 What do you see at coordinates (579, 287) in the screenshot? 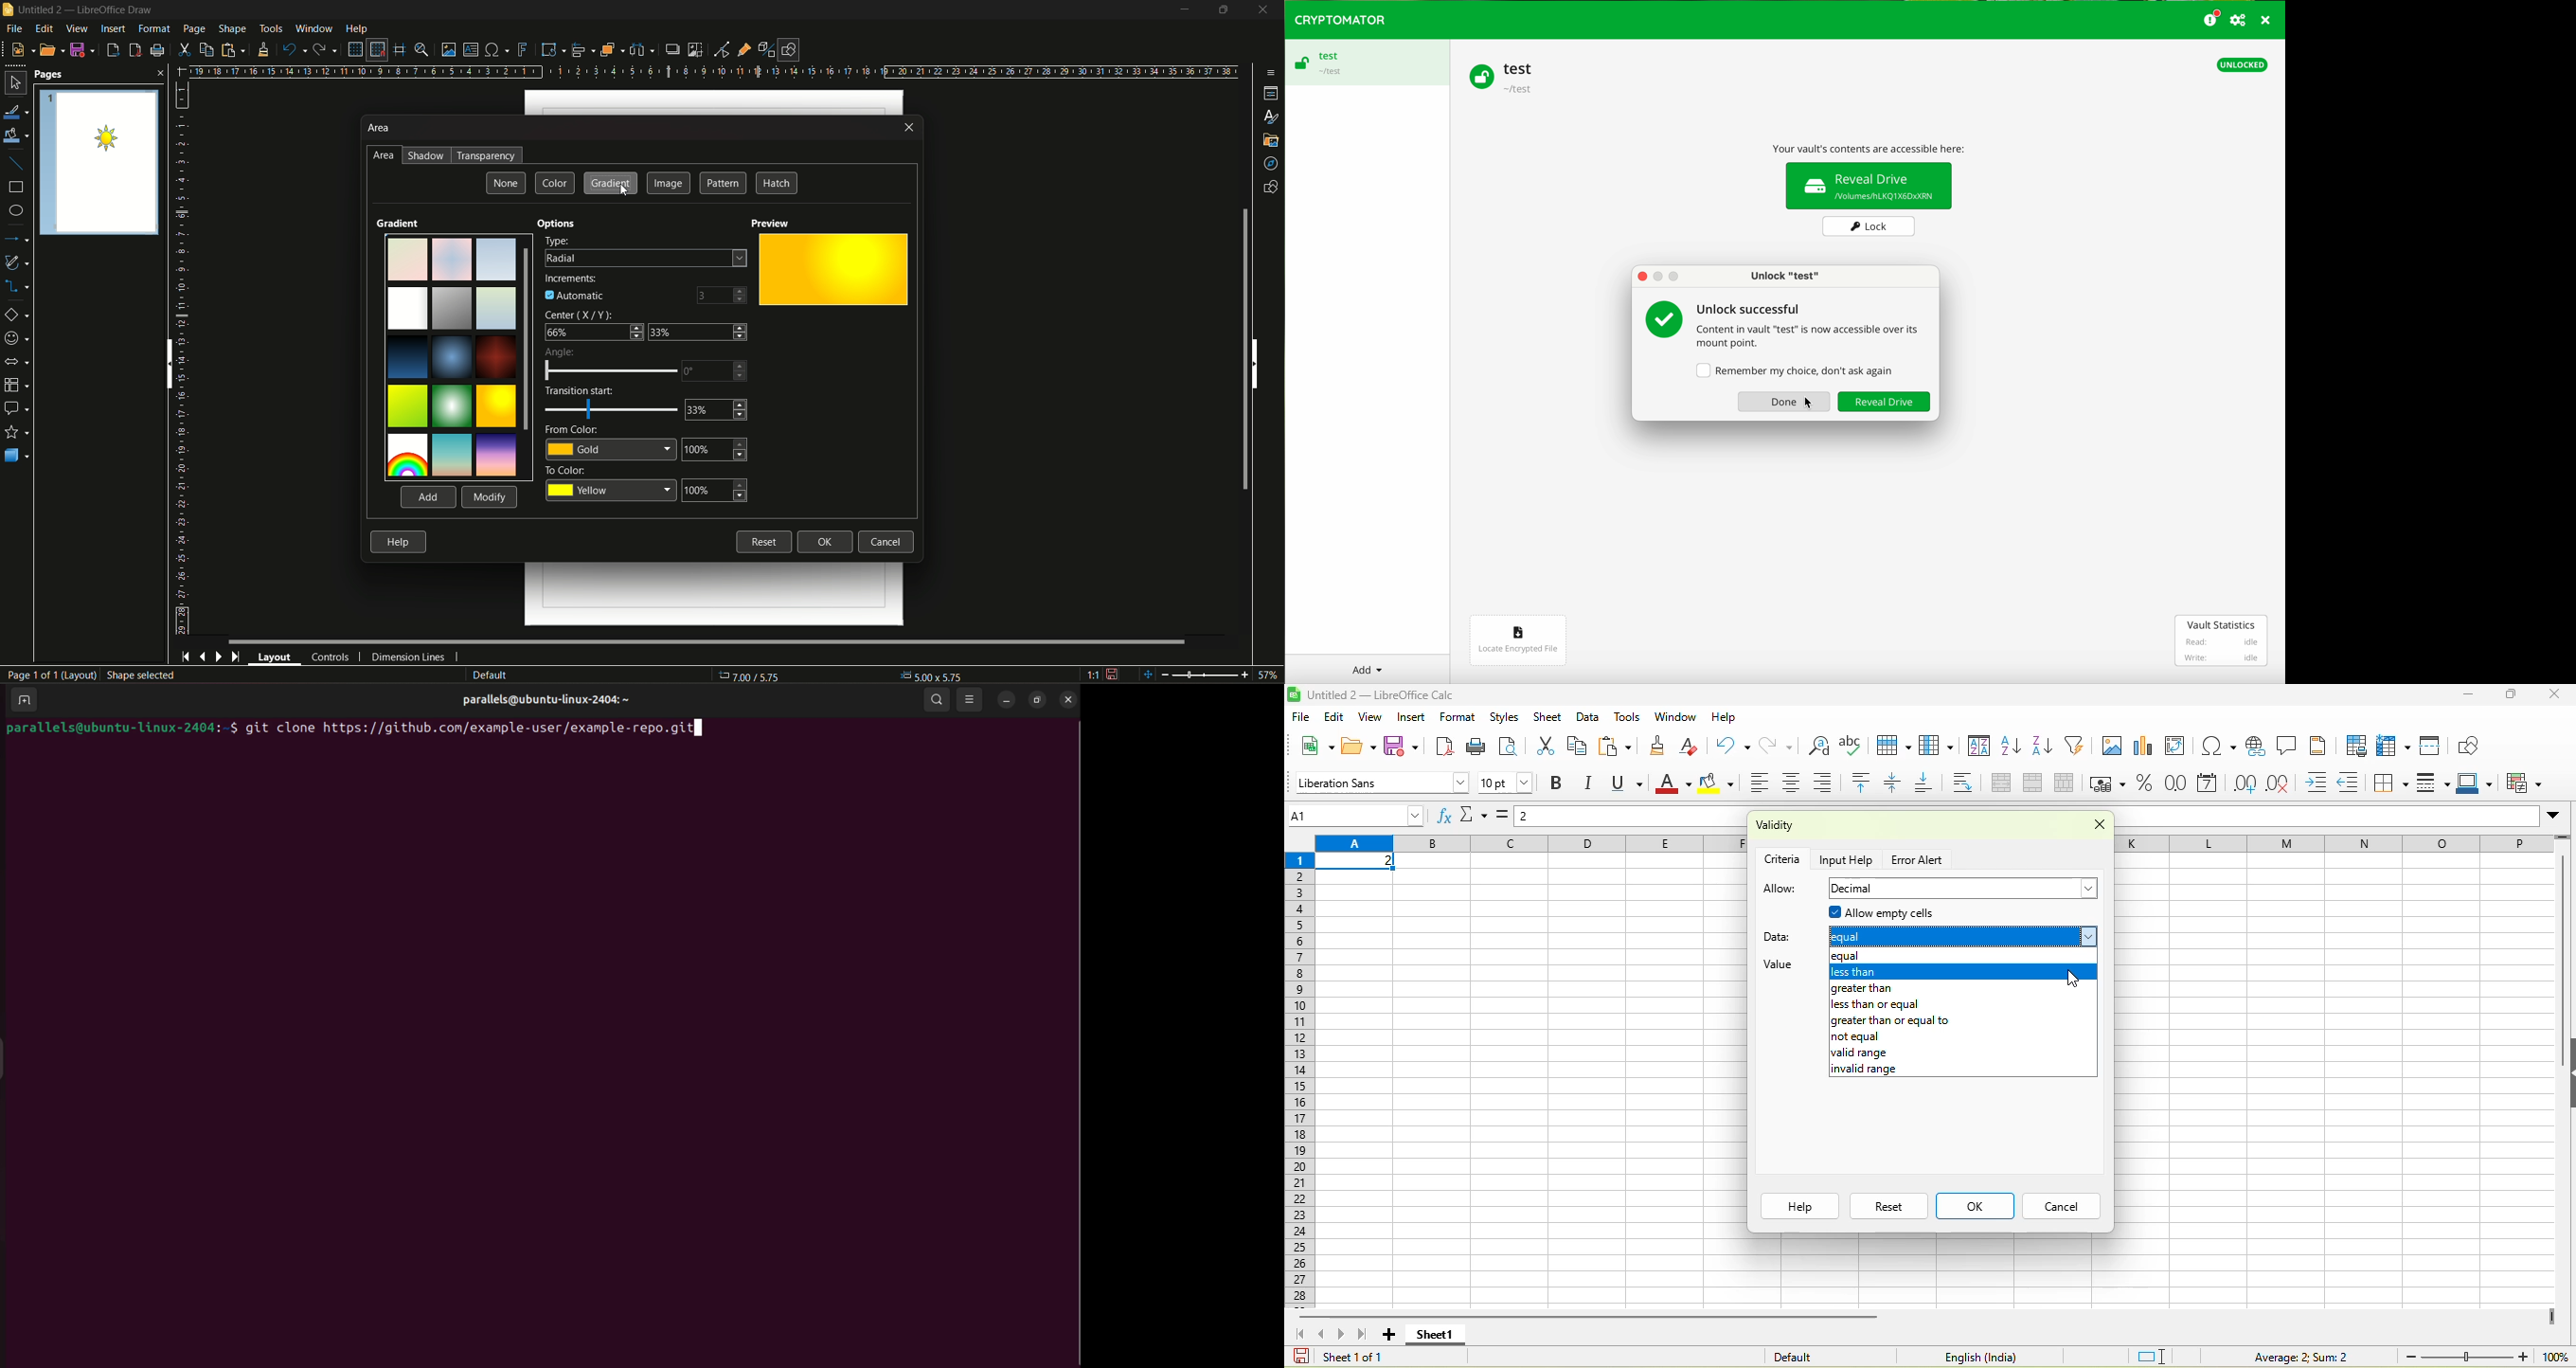
I see `increments` at bounding box center [579, 287].